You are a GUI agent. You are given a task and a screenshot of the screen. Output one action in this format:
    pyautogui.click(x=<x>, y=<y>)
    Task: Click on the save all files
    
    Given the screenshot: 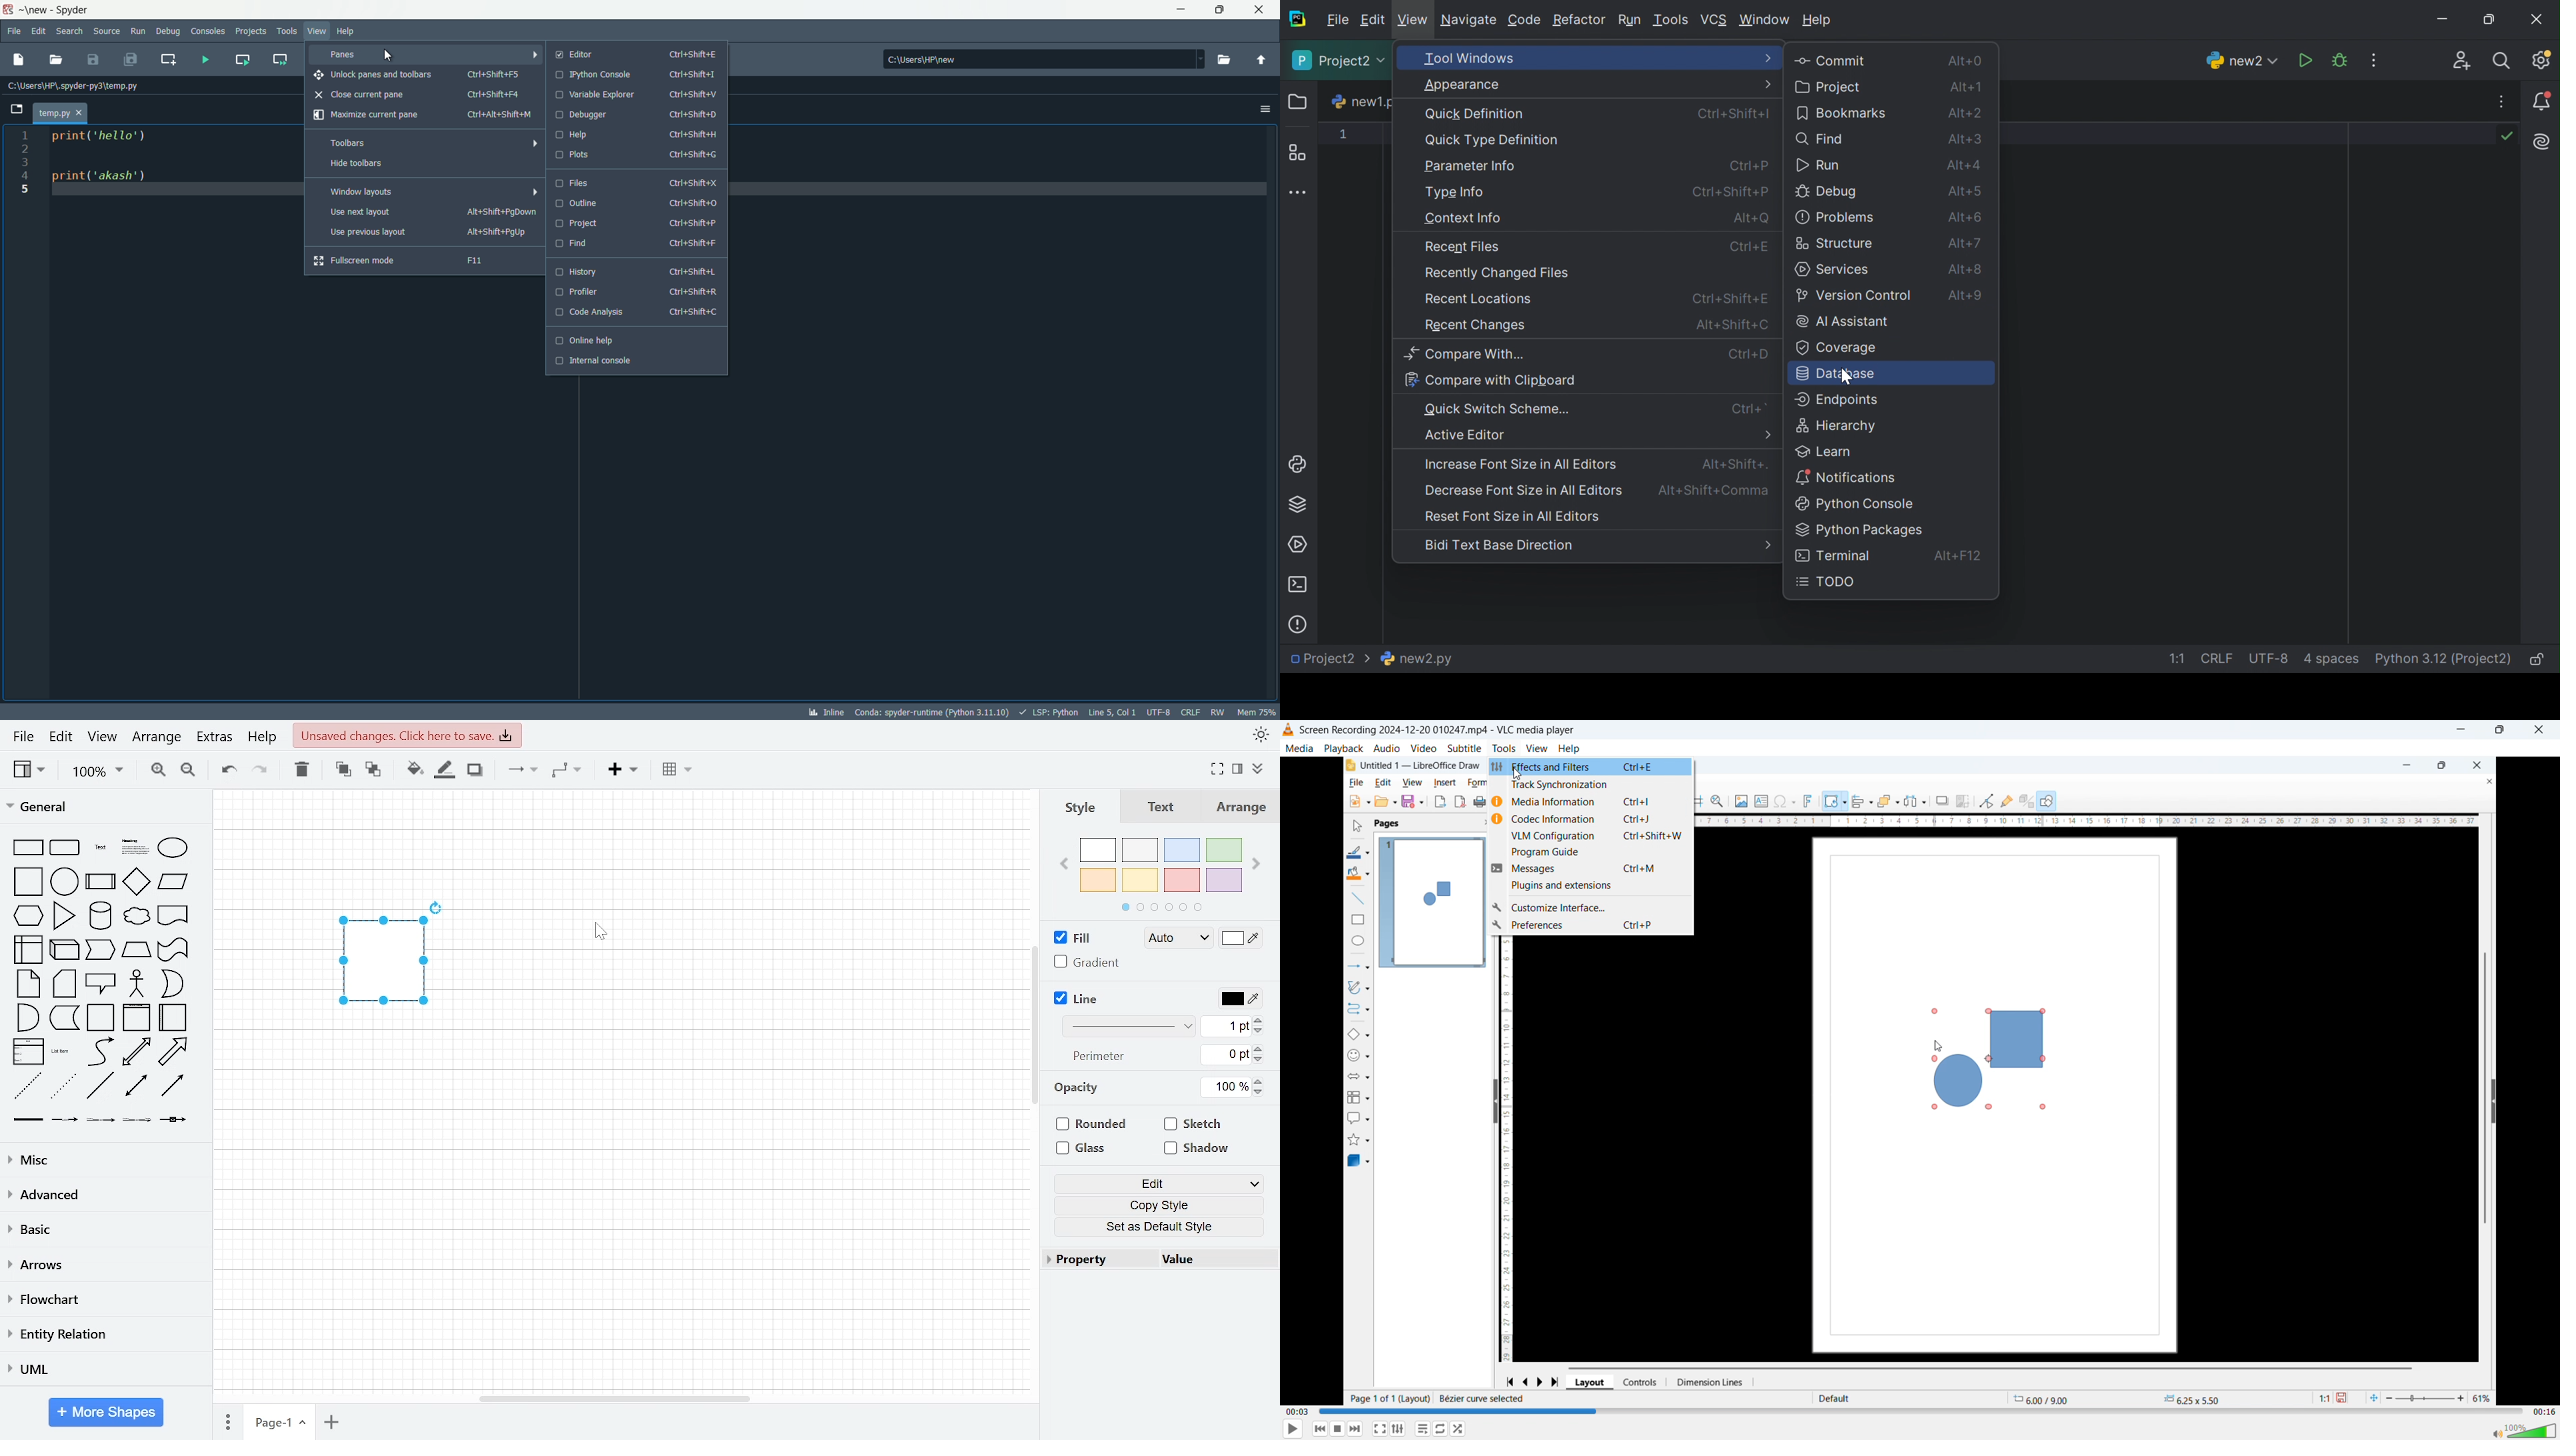 What is the action you would take?
    pyautogui.click(x=130, y=59)
    